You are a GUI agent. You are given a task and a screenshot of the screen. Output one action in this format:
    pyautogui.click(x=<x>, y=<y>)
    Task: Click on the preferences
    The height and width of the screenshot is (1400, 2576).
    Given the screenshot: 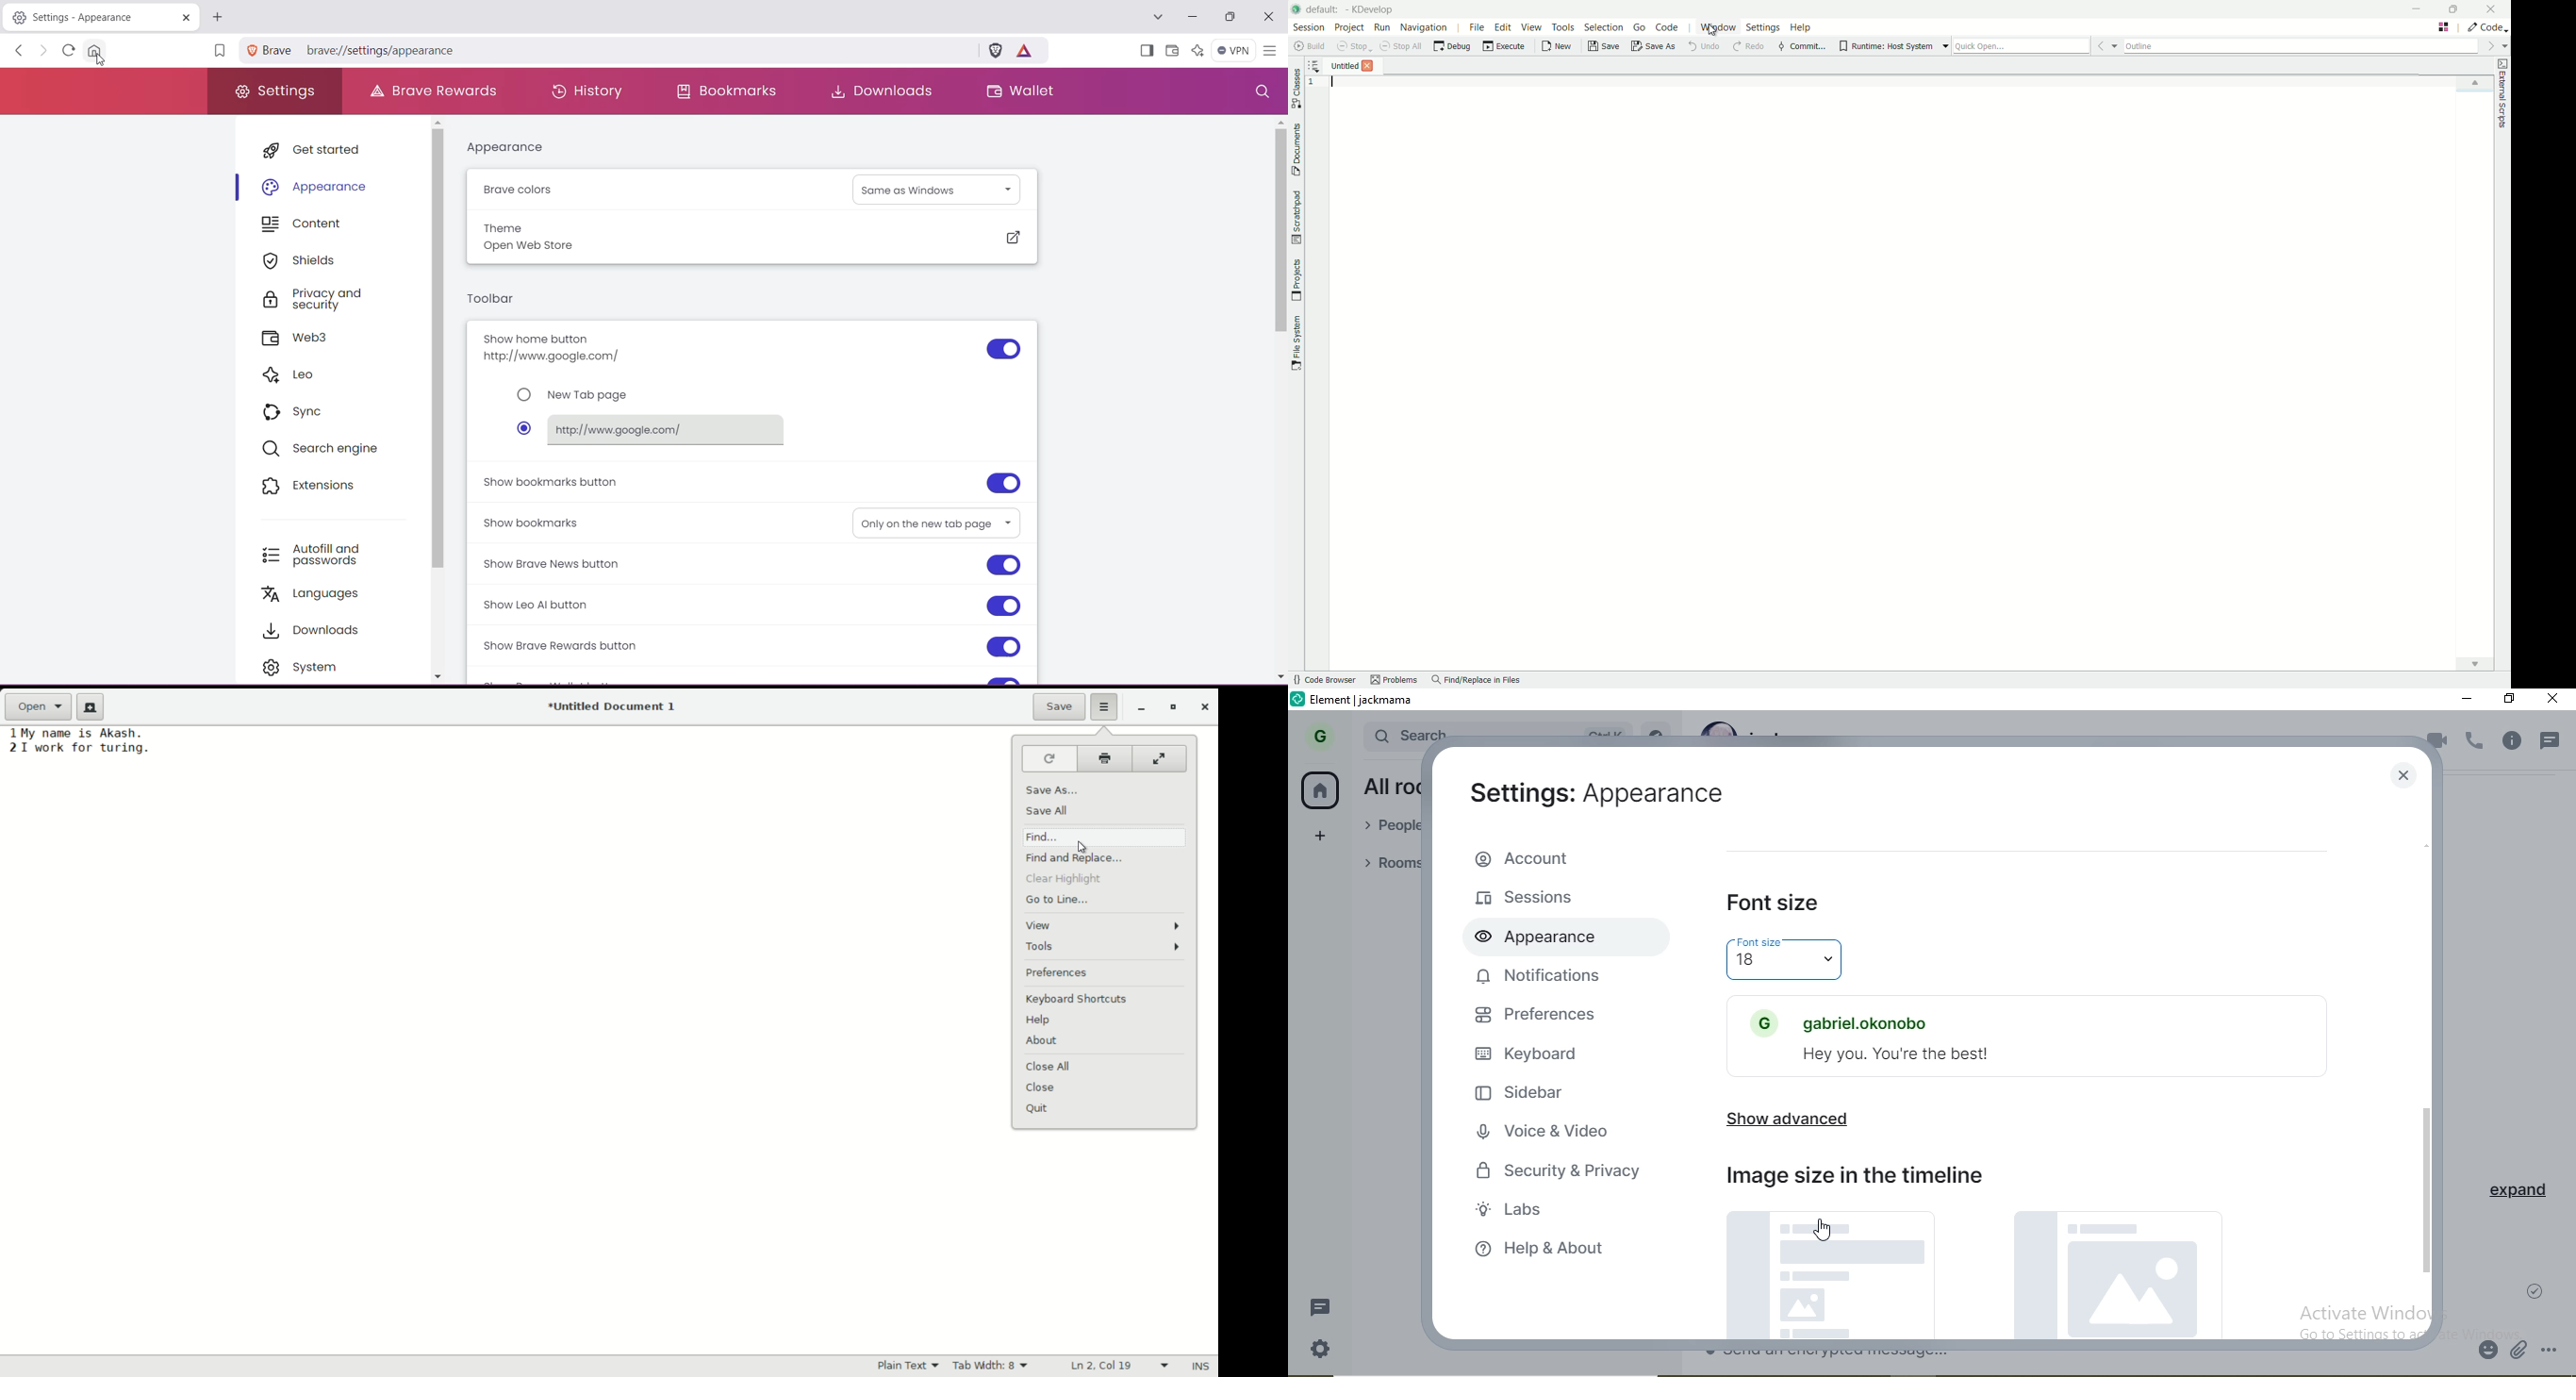 What is the action you would take?
    pyautogui.click(x=1545, y=1009)
    